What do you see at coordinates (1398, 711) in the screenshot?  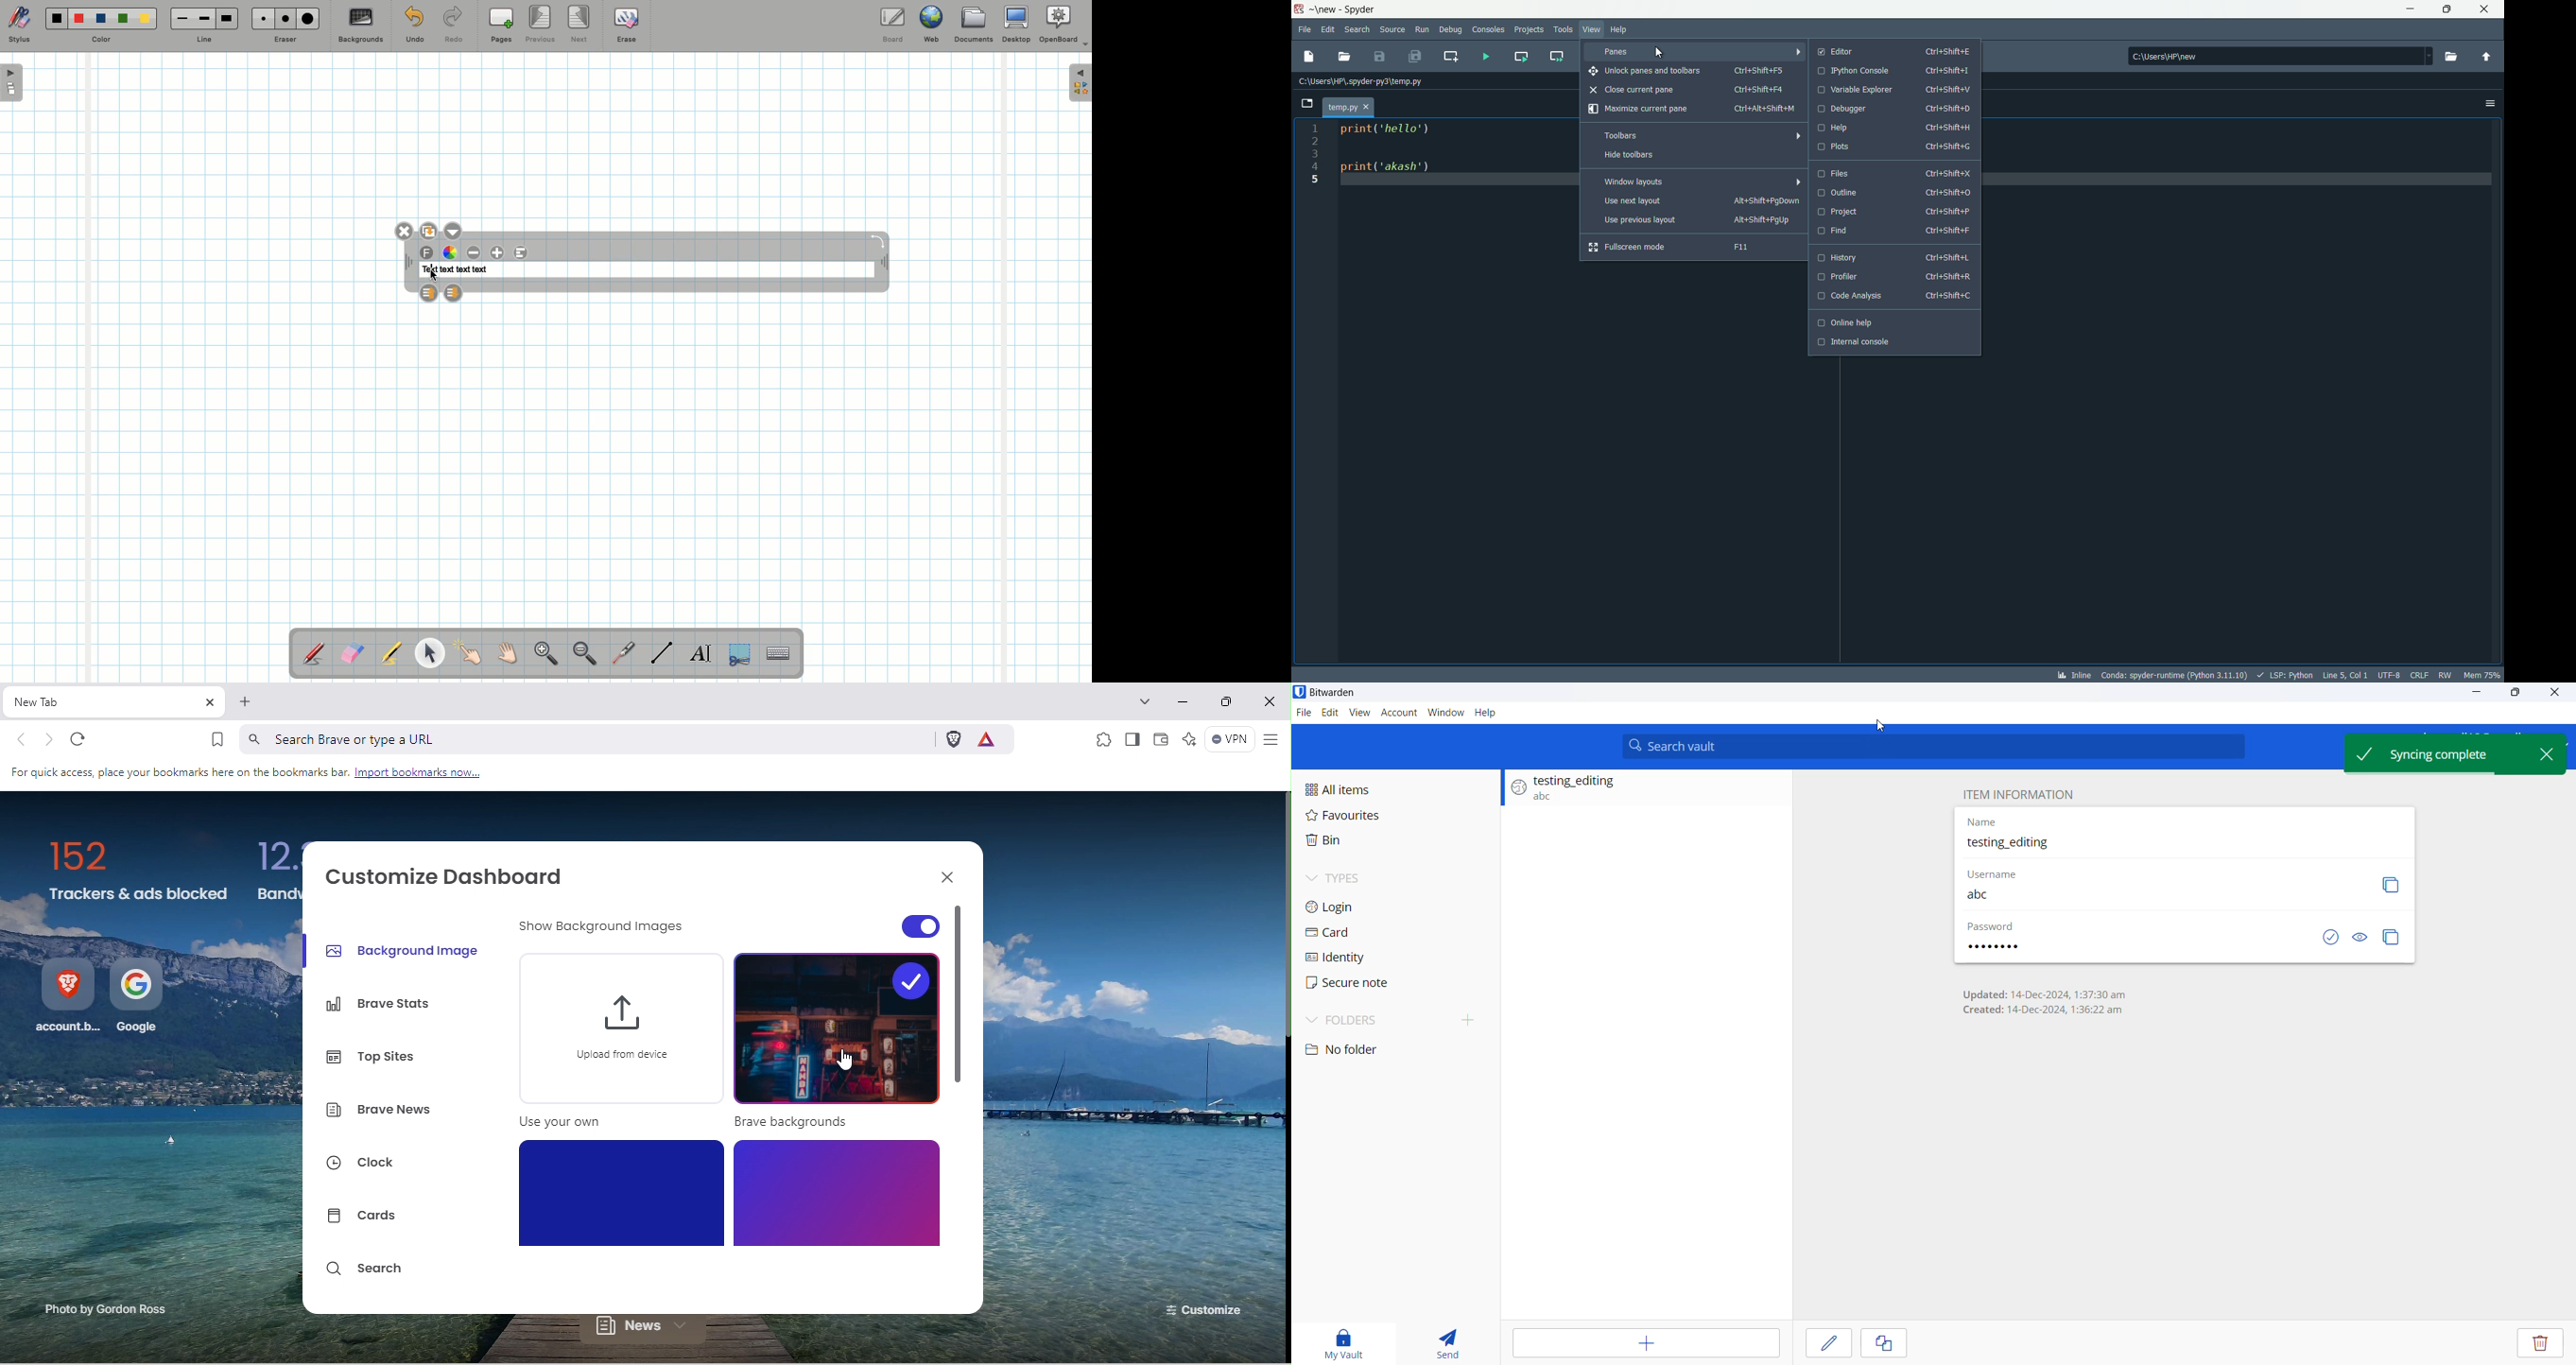 I see `Account` at bounding box center [1398, 711].